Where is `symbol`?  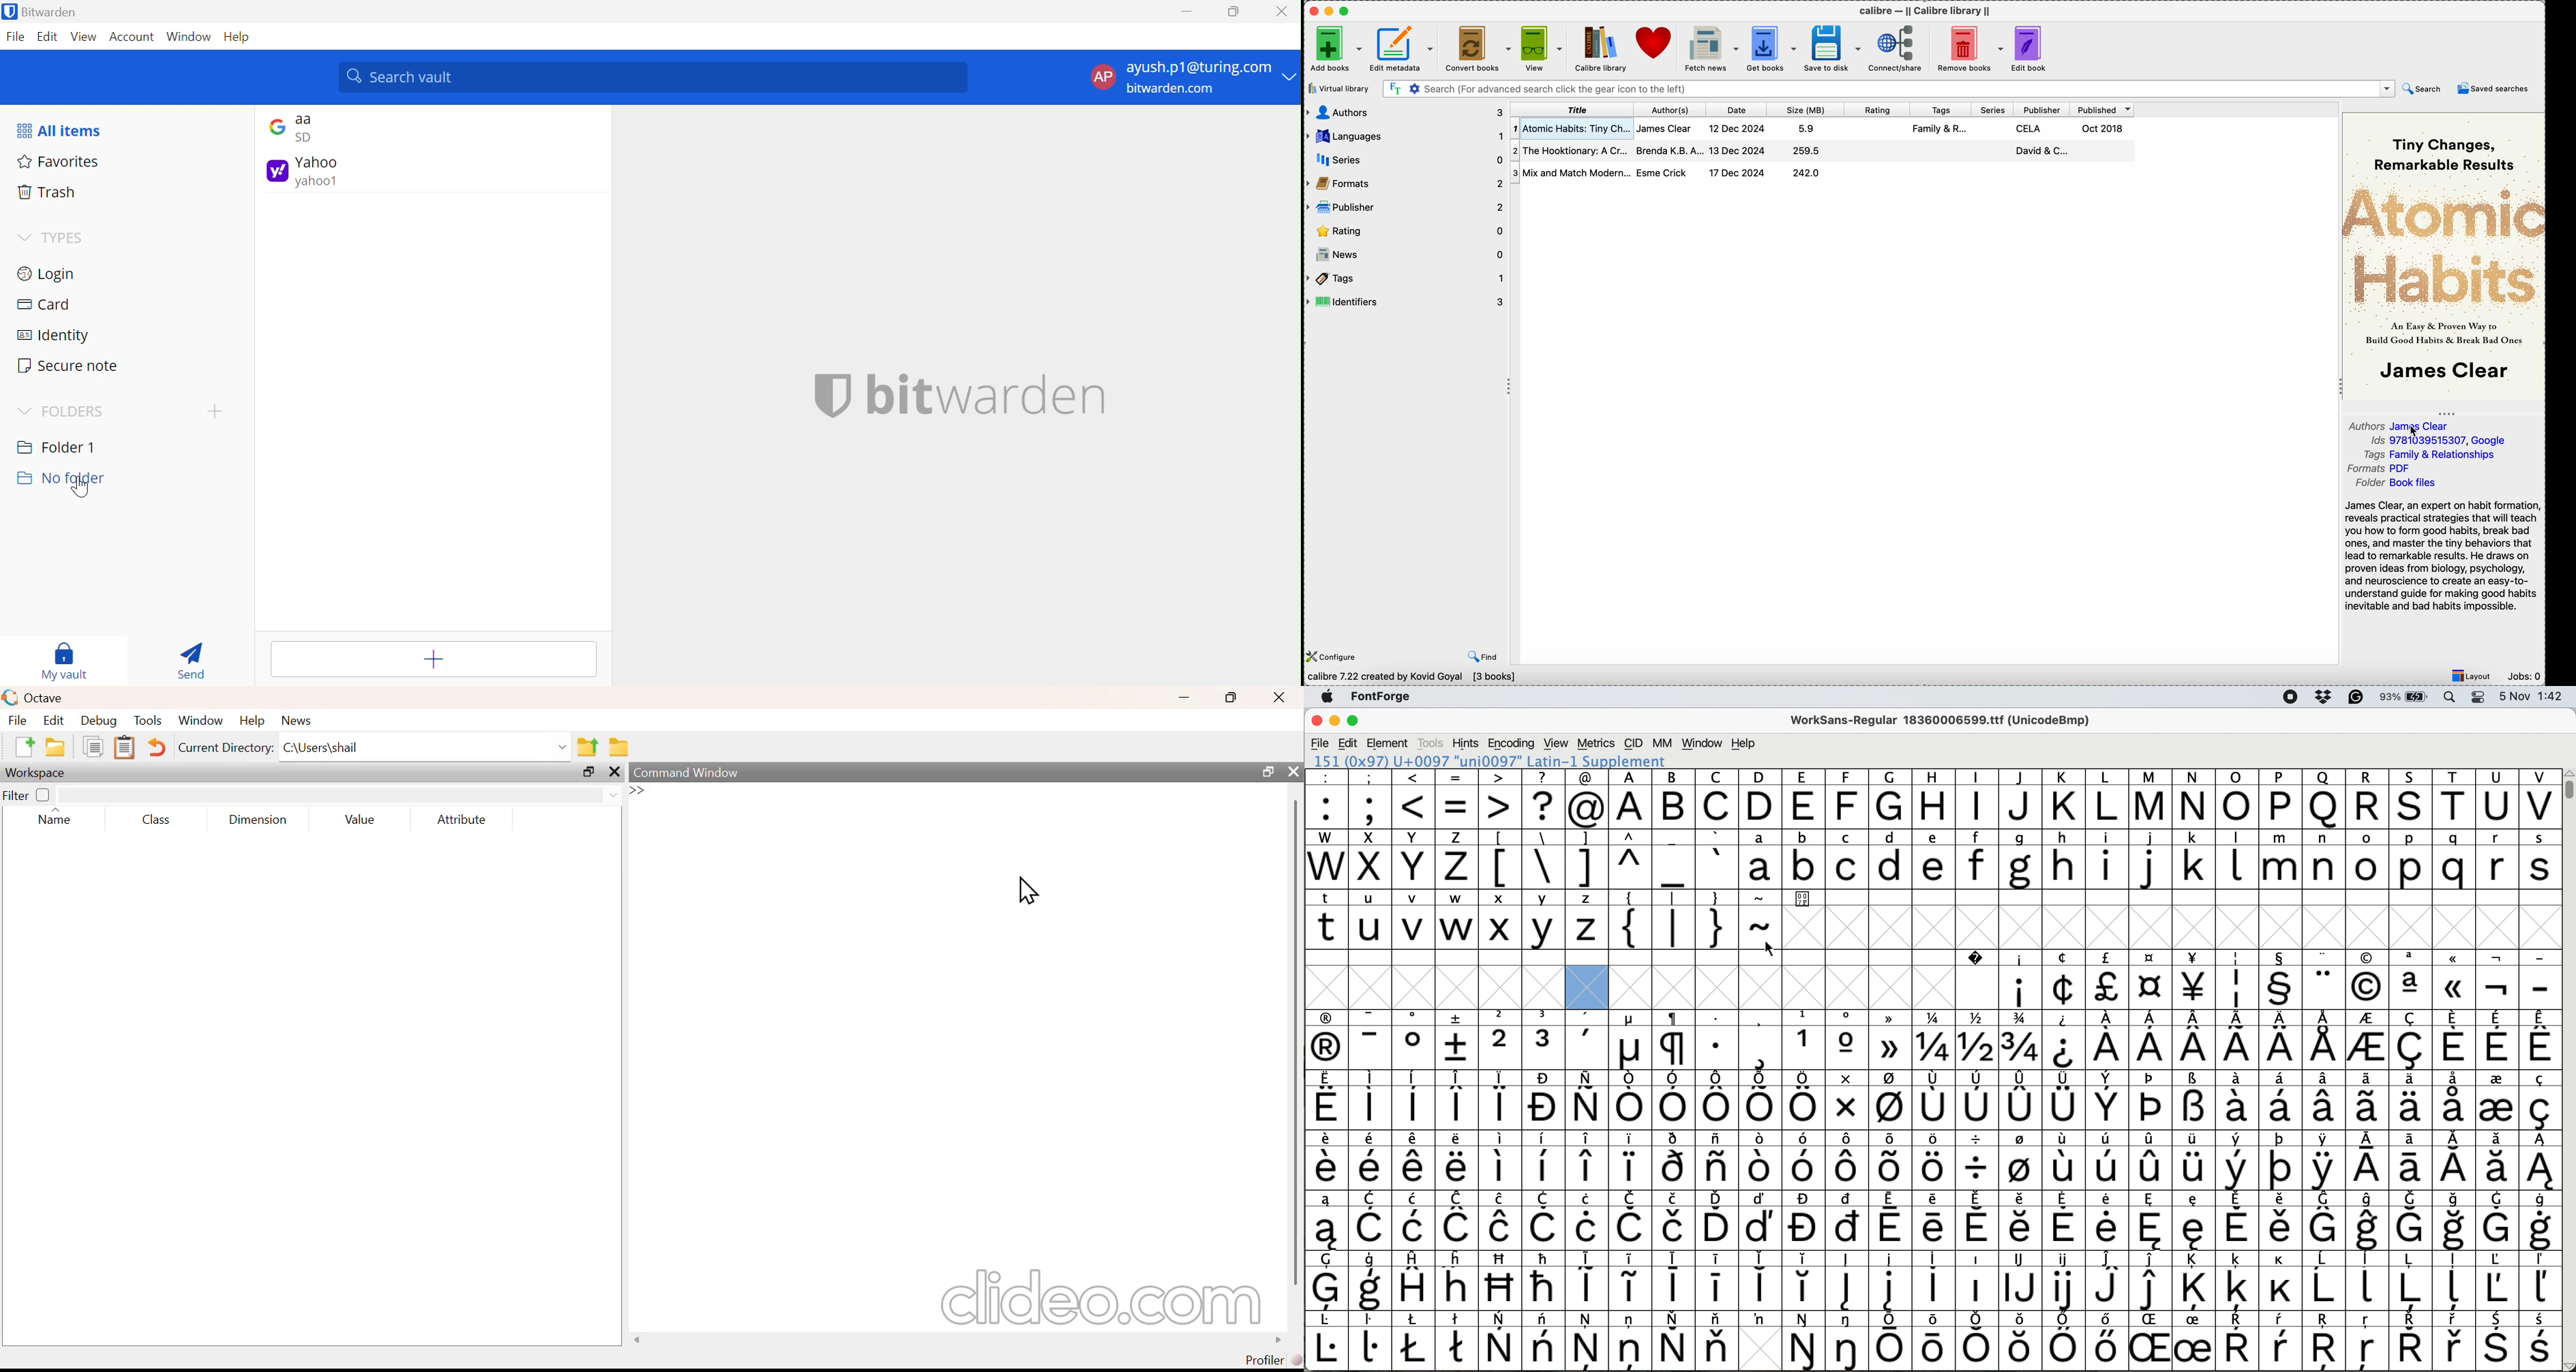 symbol is located at coordinates (1979, 1220).